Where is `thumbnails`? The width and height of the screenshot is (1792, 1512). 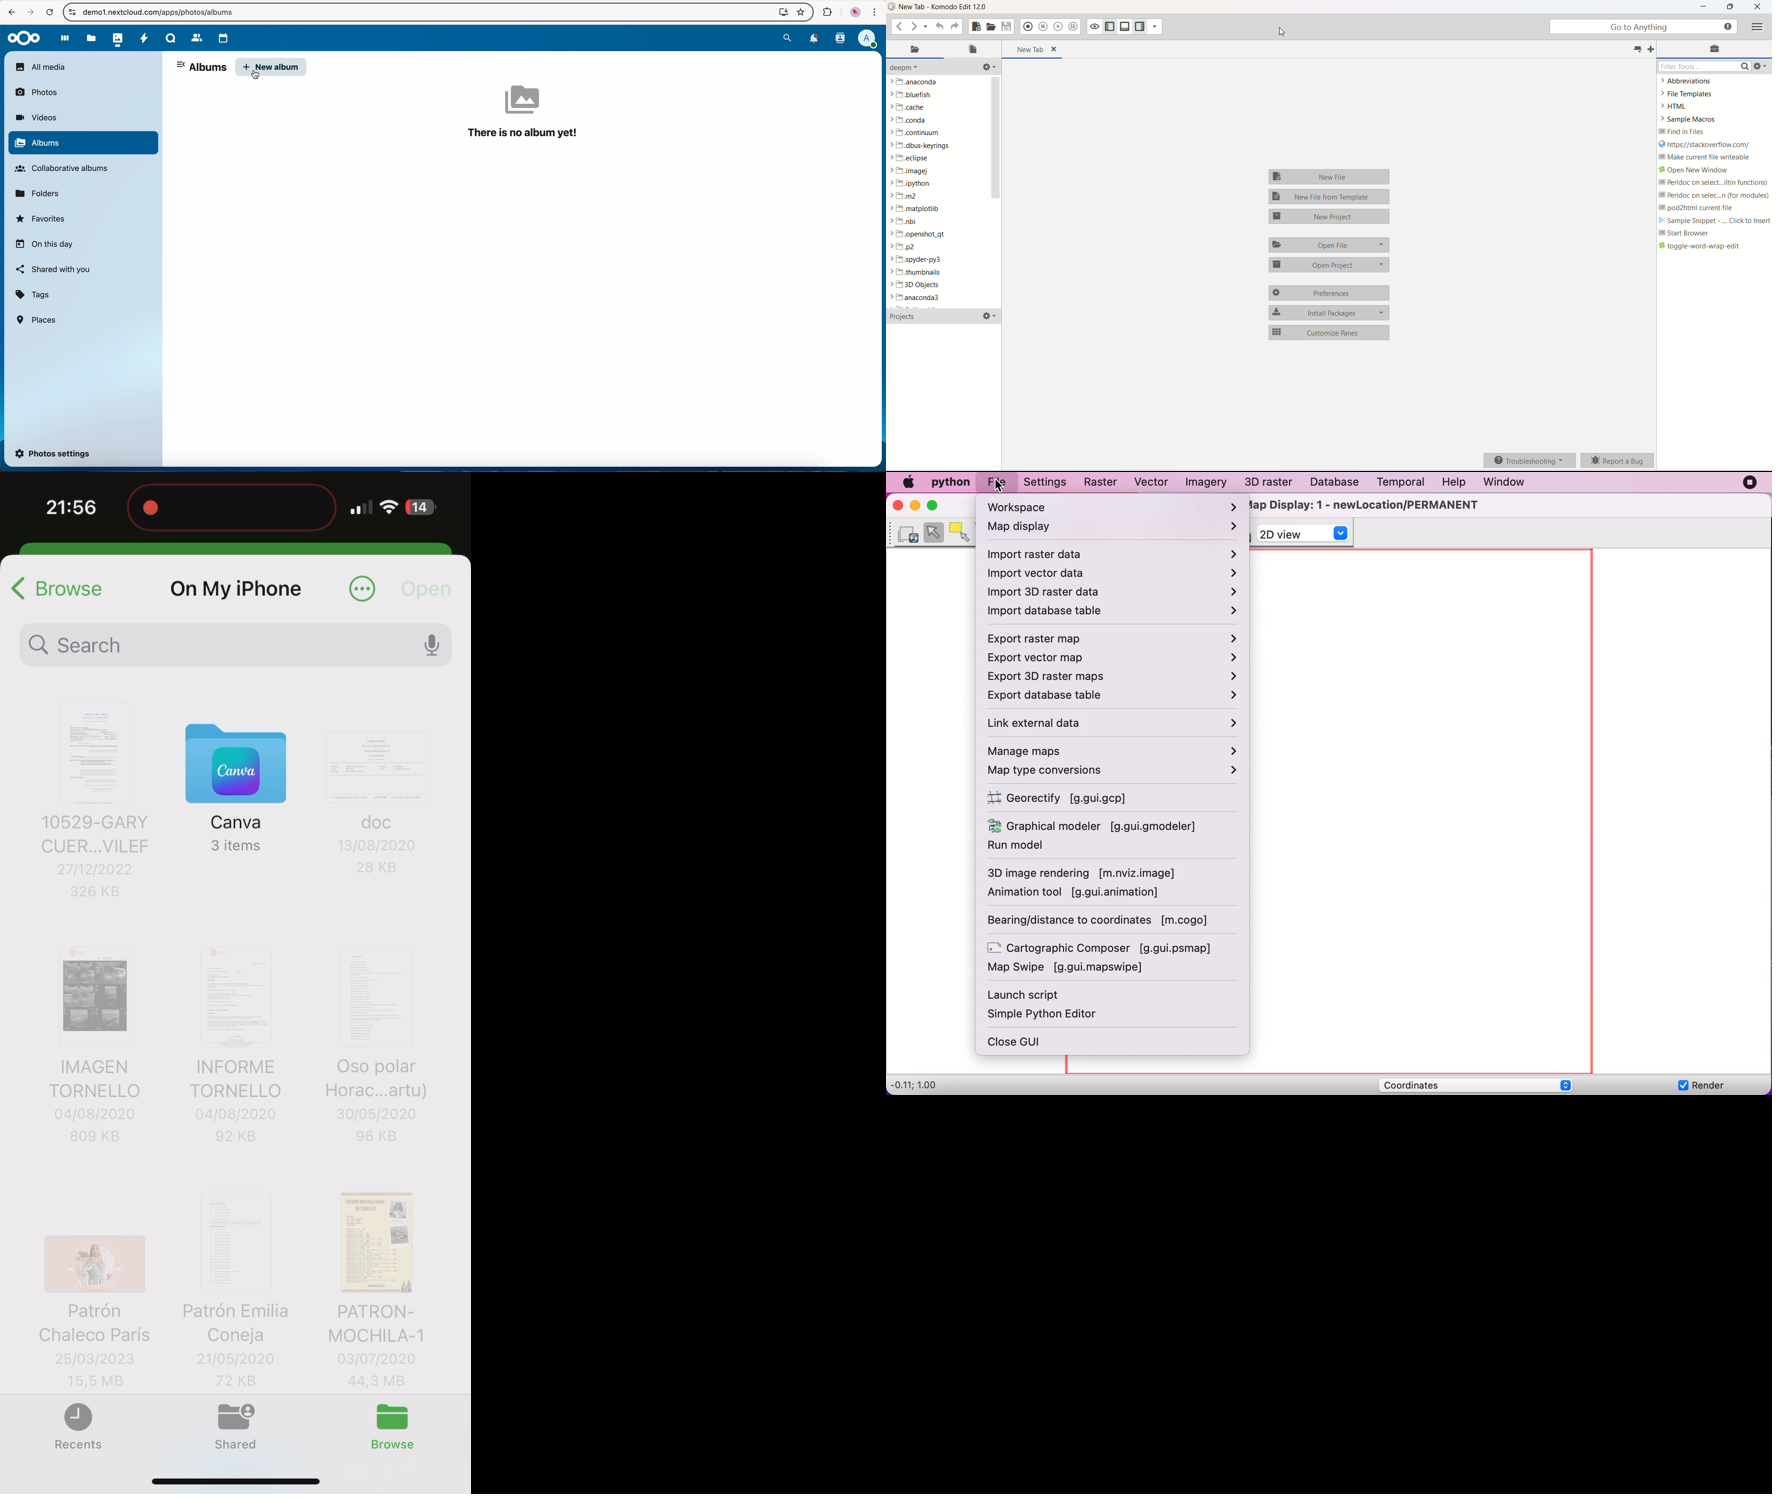 thumbnails is located at coordinates (916, 273).